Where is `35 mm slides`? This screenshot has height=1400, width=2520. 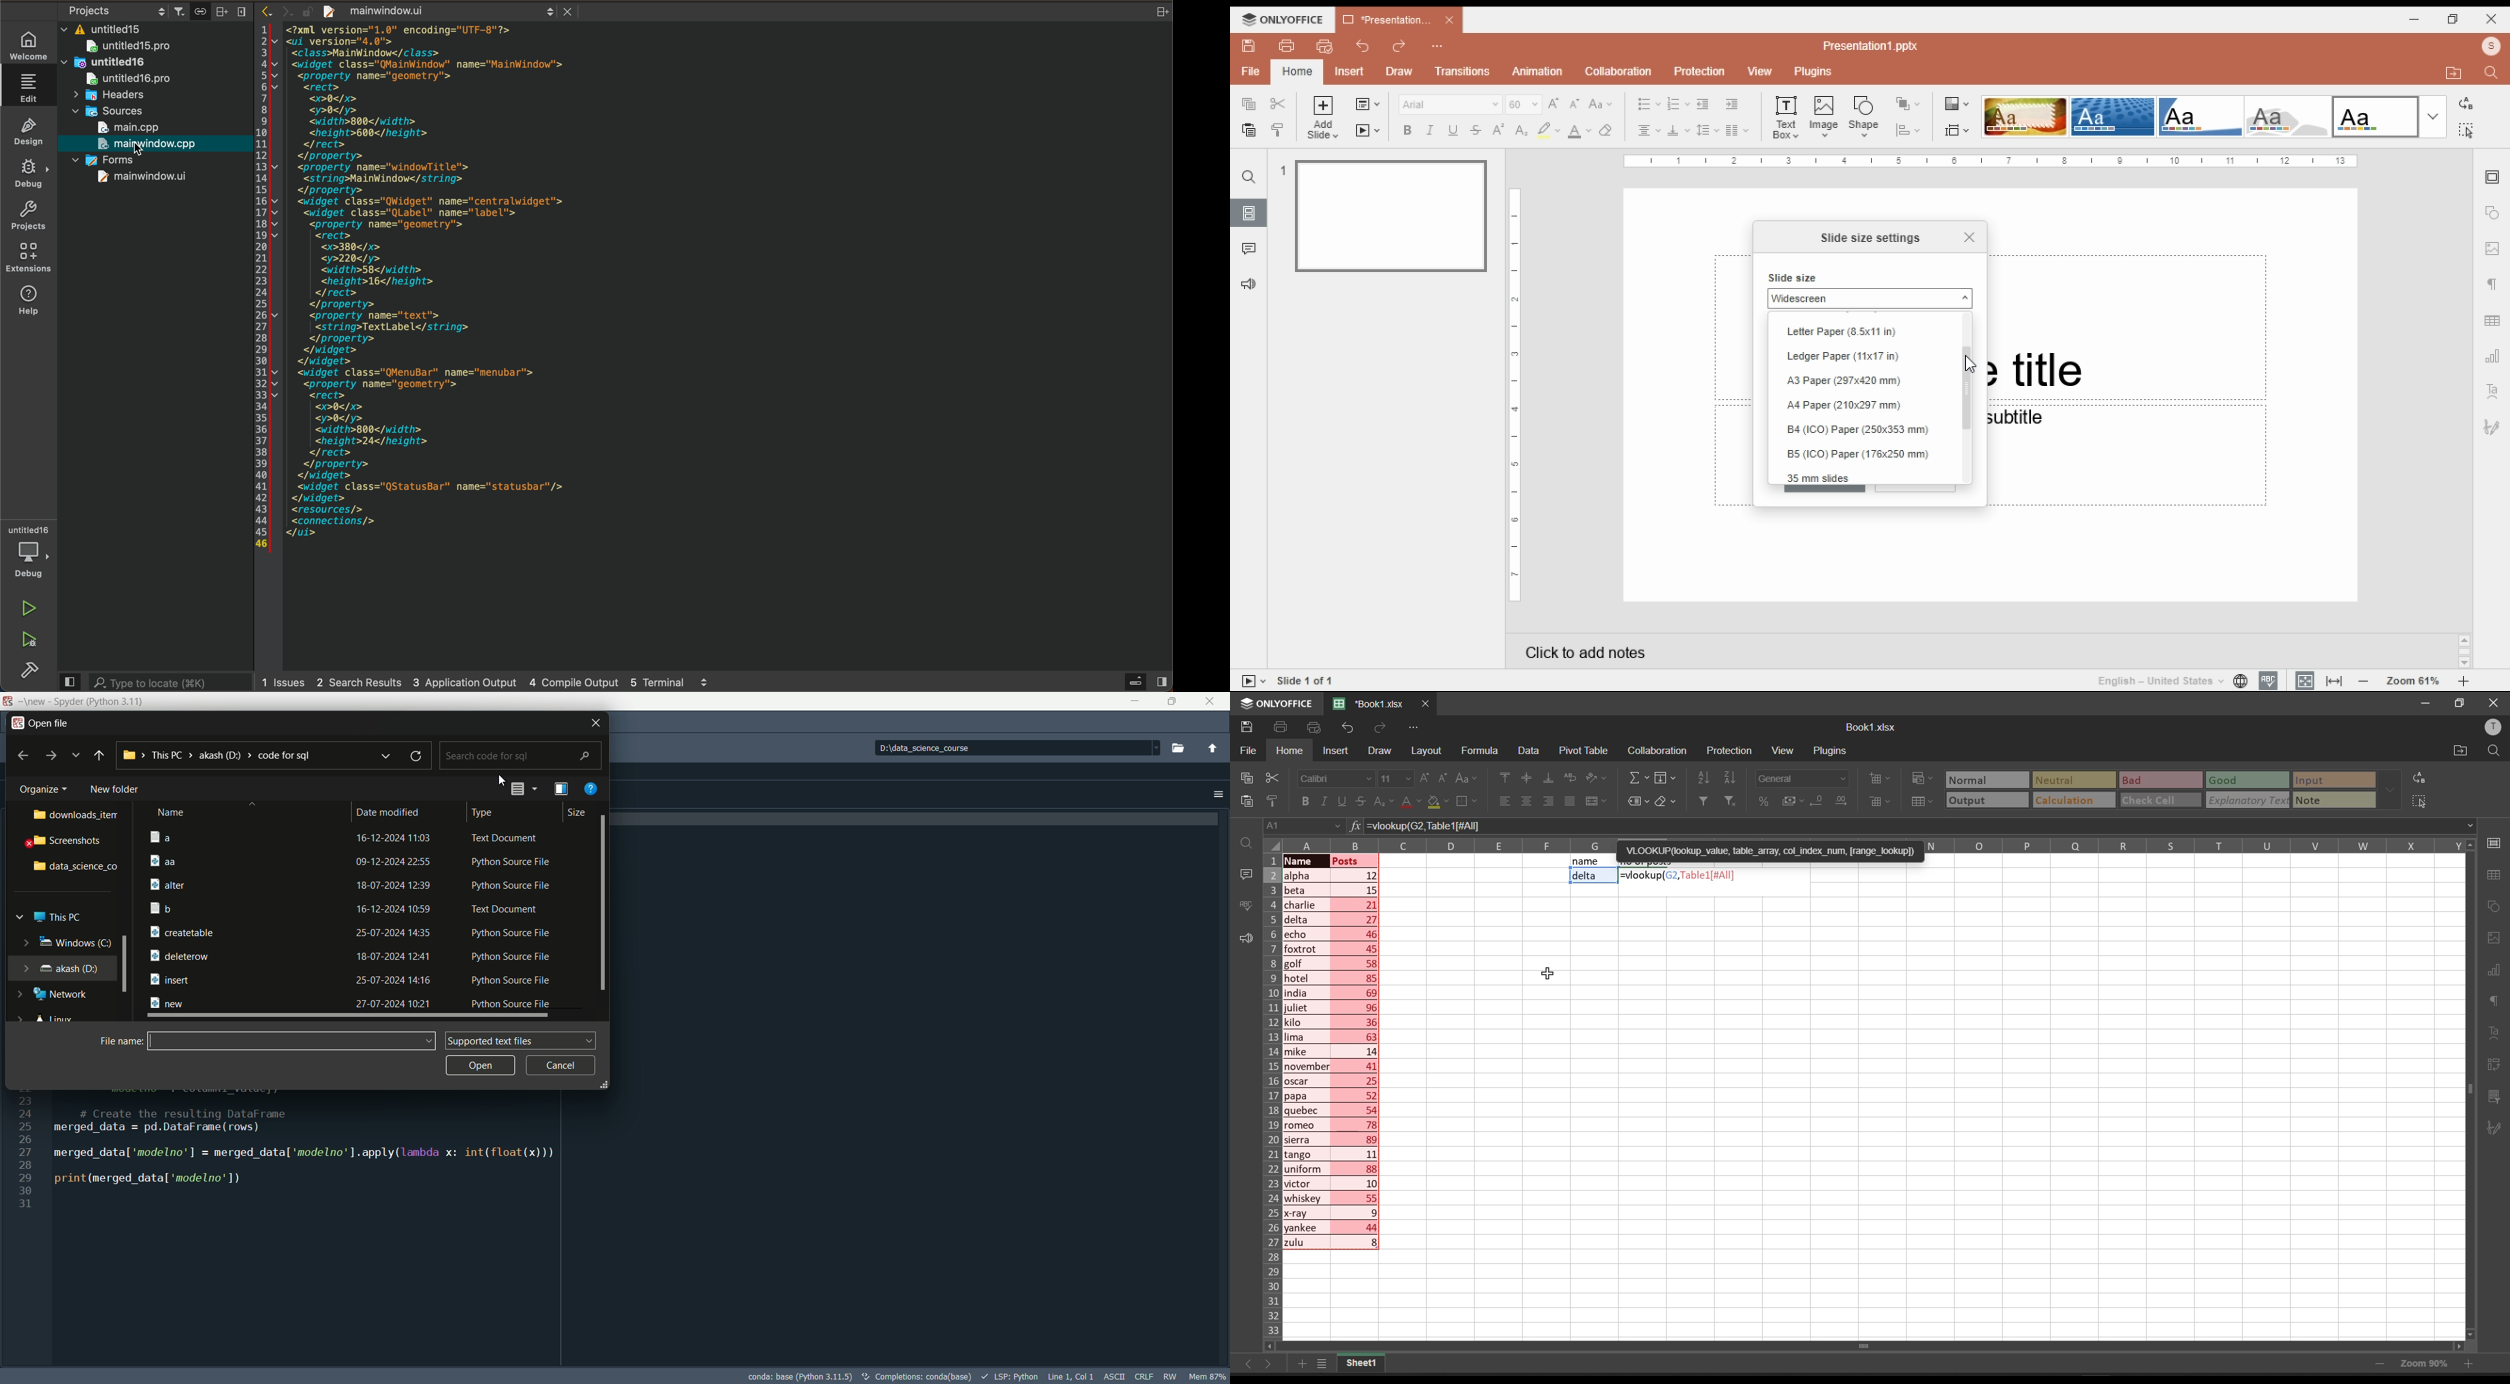 35 mm slides is located at coordinates (1822, 477).